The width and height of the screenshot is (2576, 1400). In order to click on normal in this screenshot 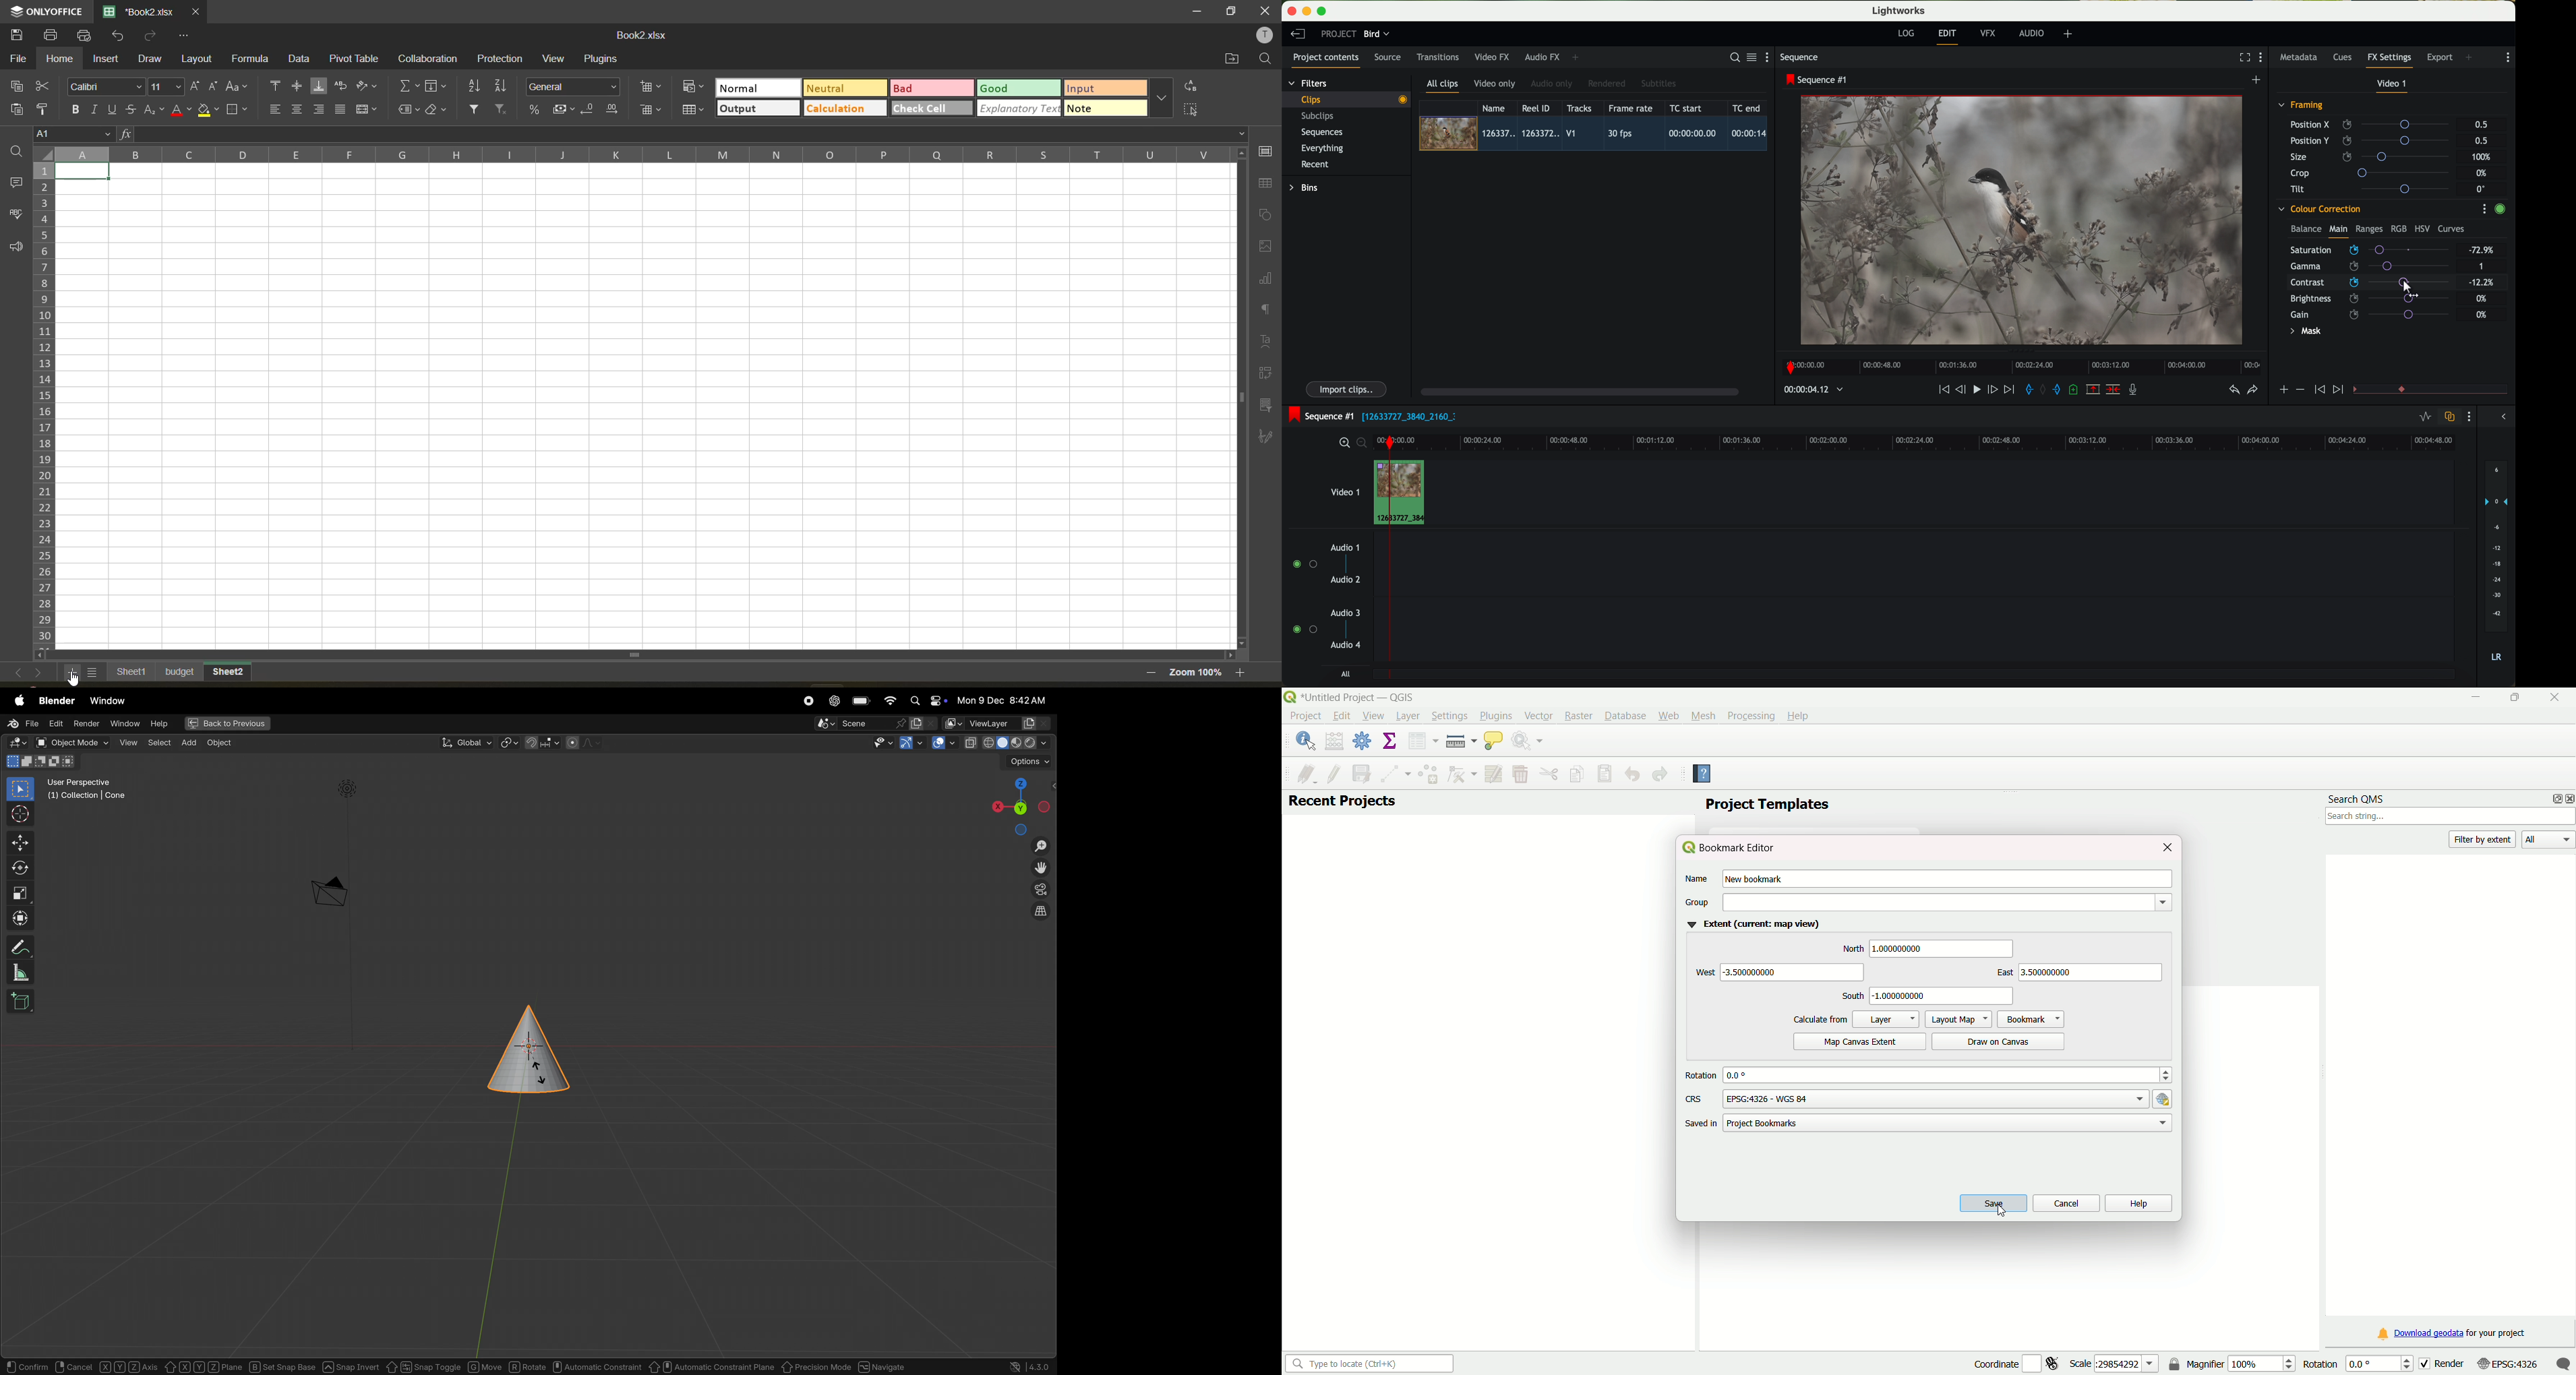, I will do `click(757, 89)`.